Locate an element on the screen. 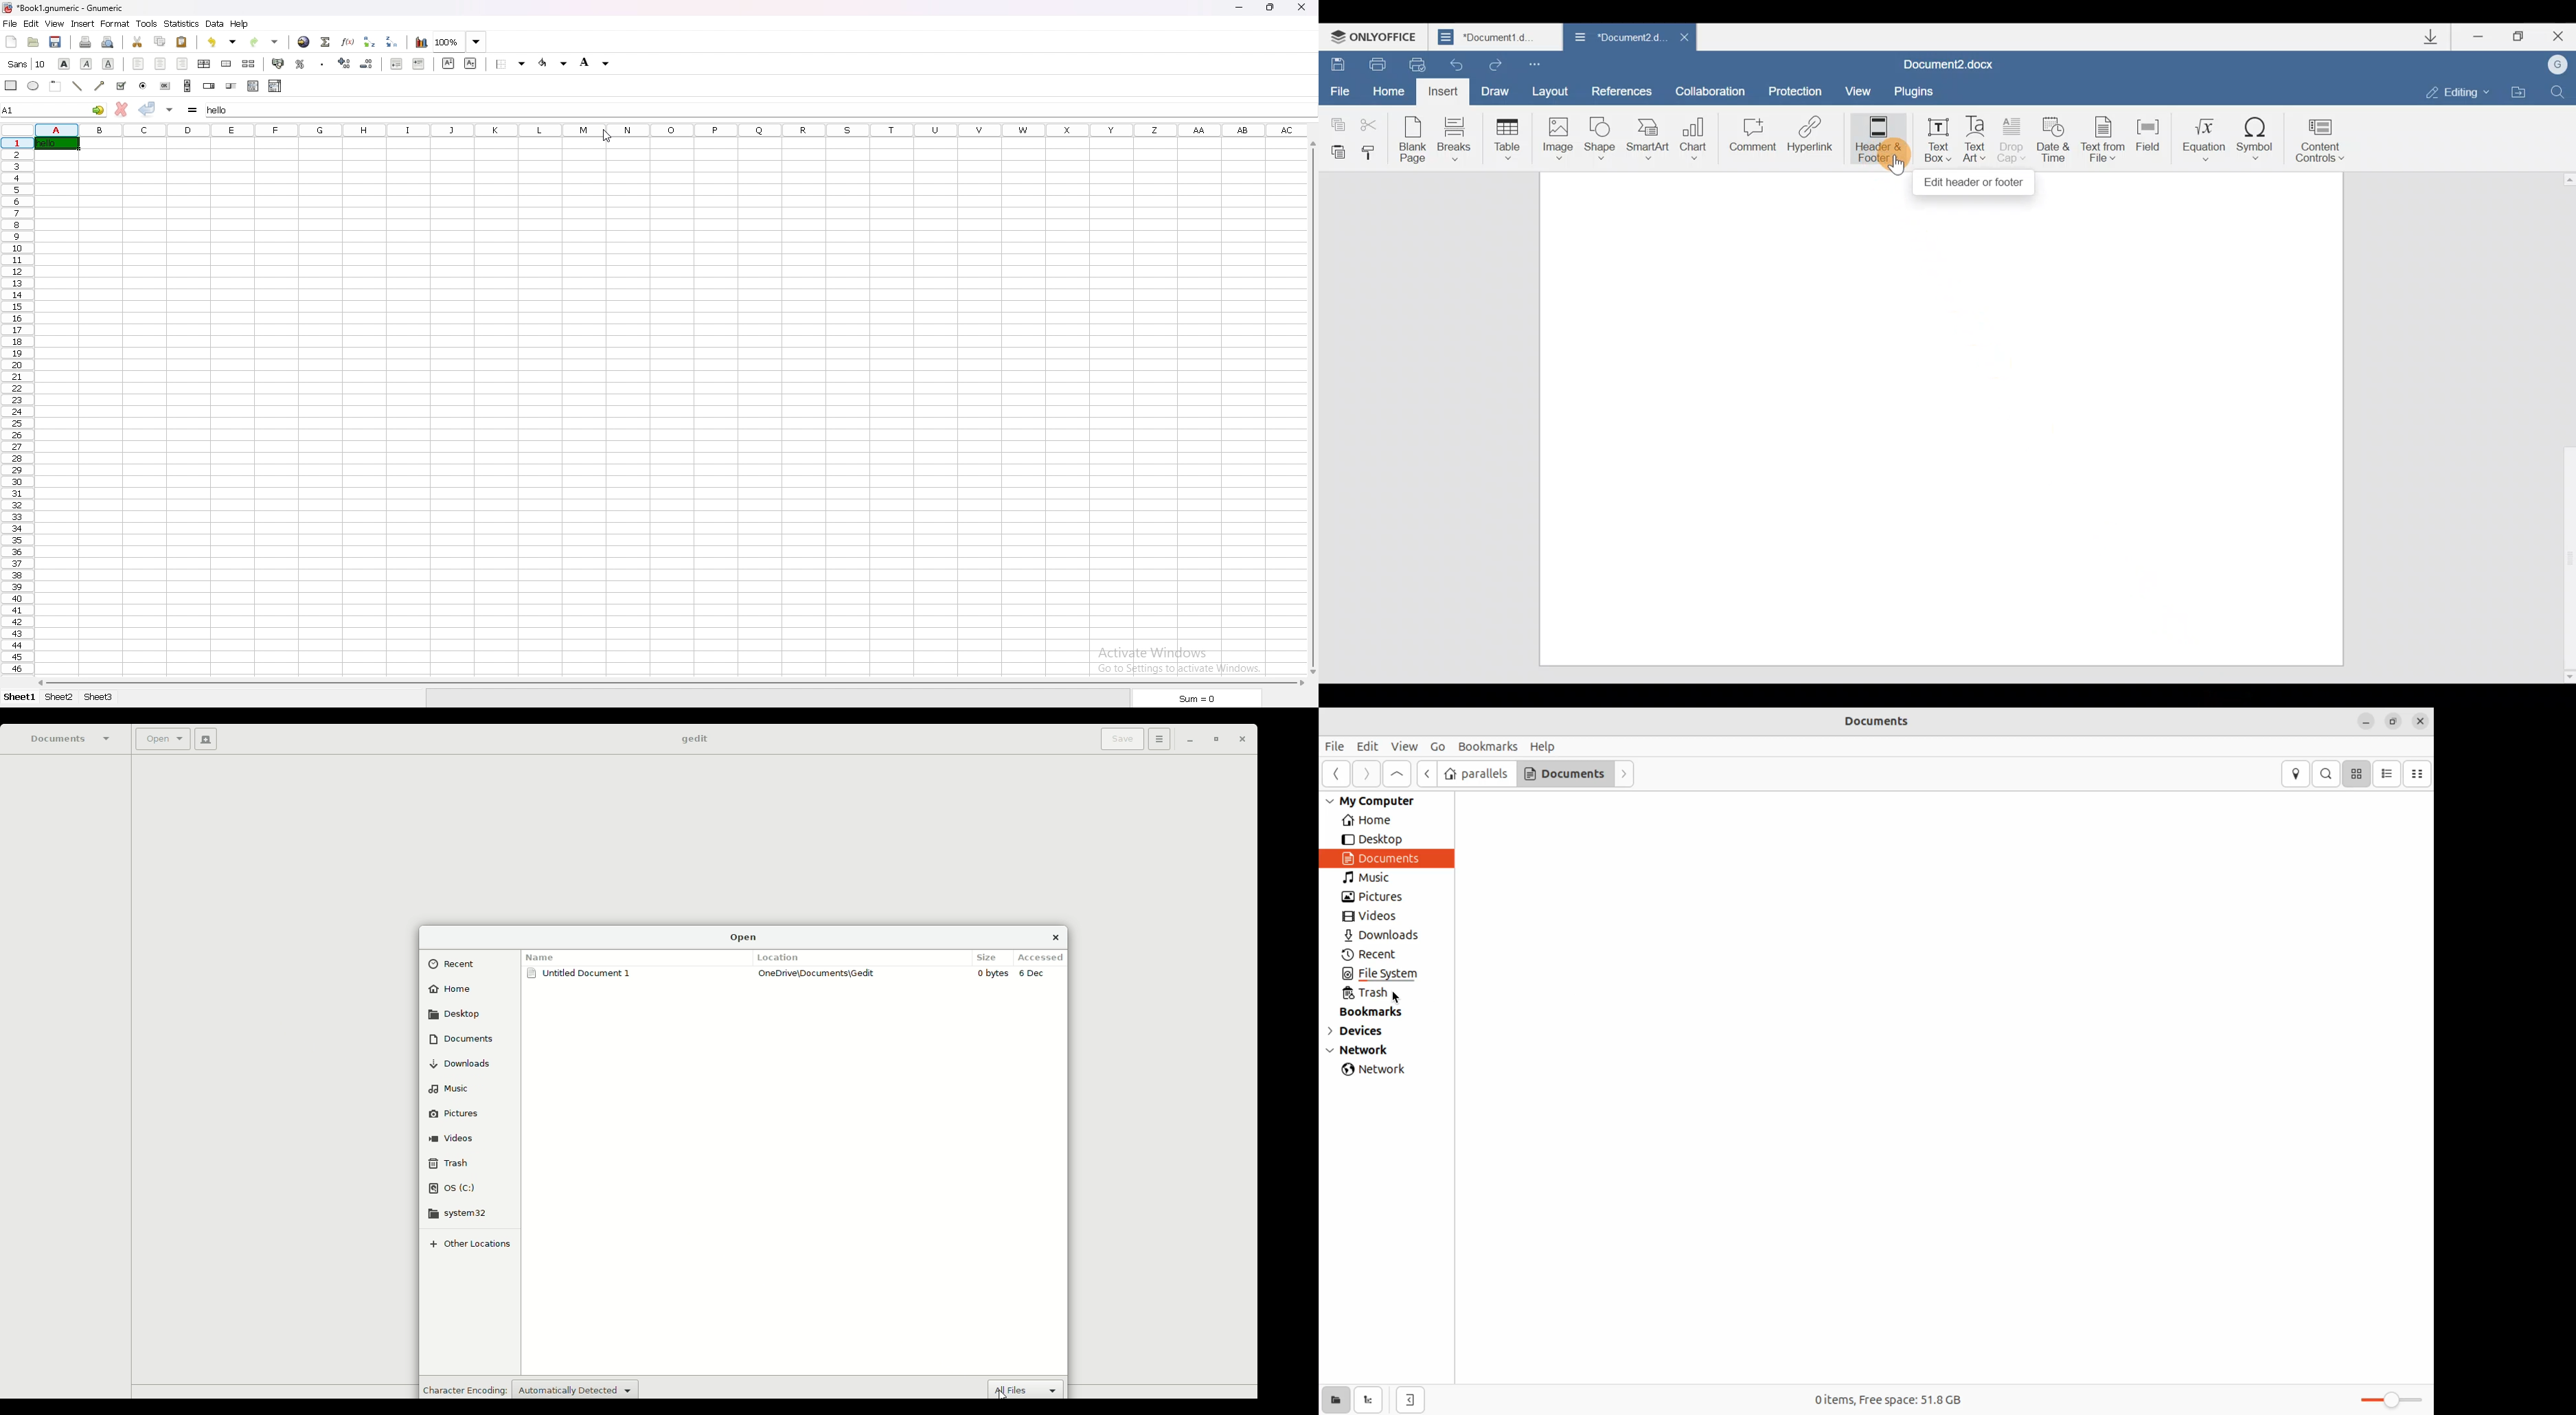 The image size is (2576, 1428). Restore is located at coordinates (1213, 740).